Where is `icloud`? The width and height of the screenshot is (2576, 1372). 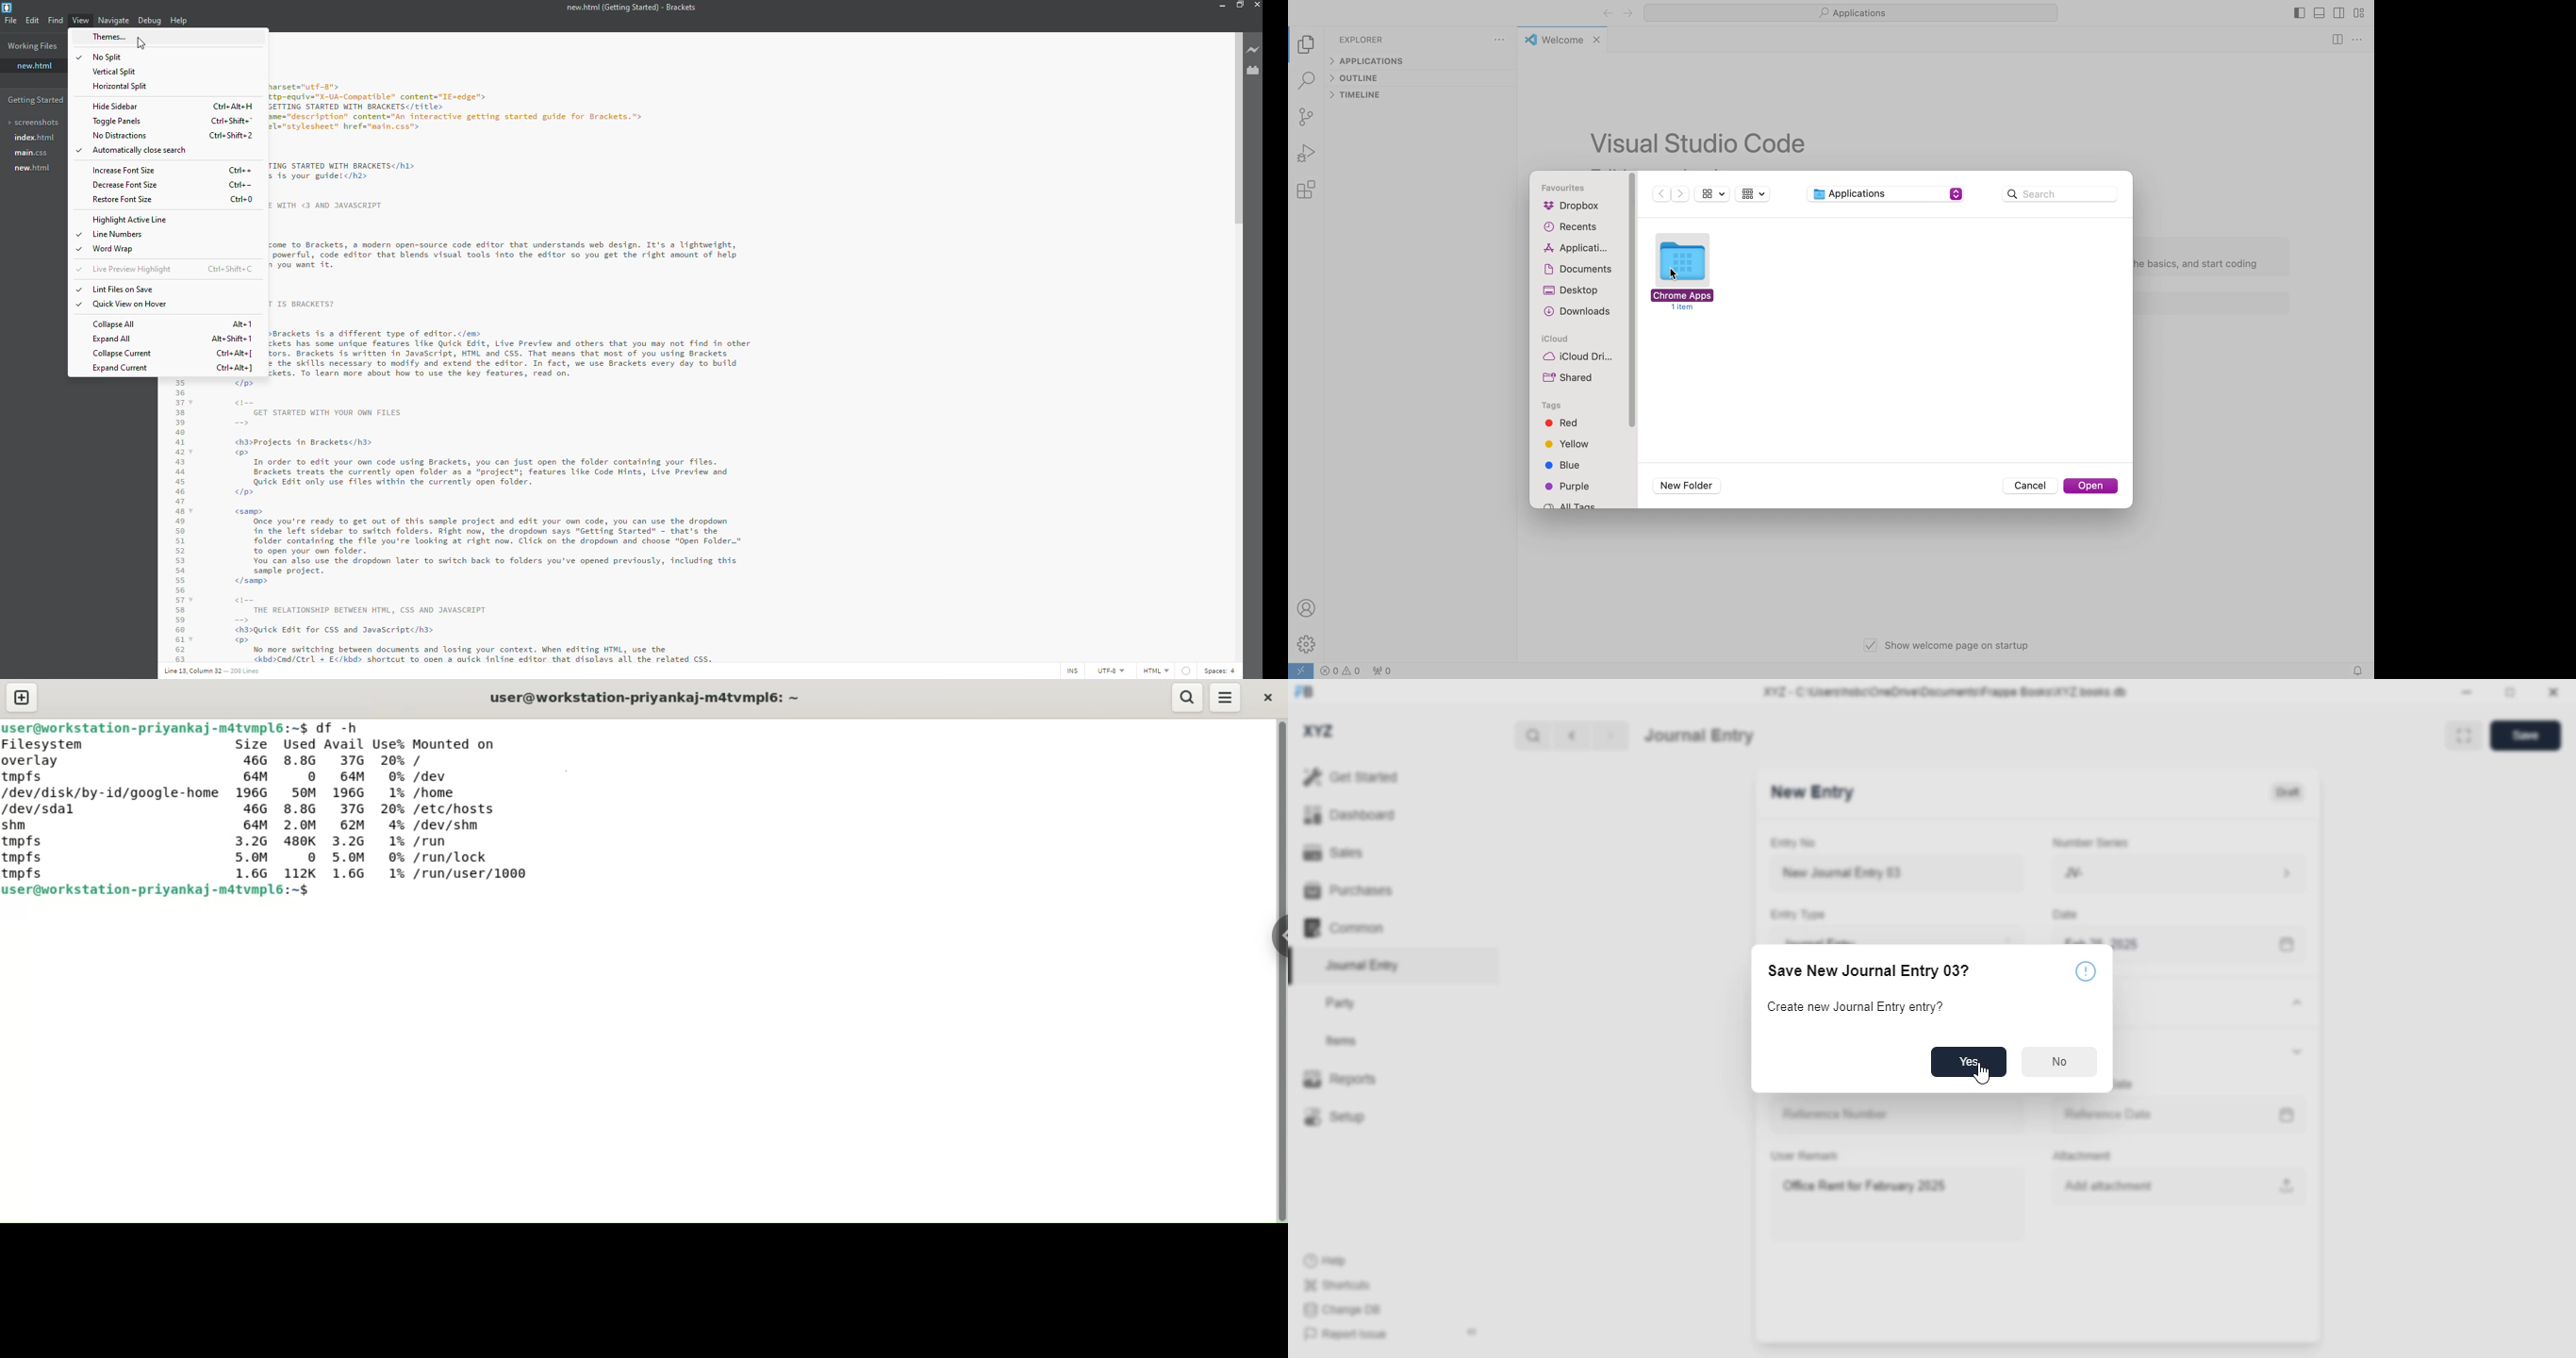
icloud is located at coordinates (1554, 339).